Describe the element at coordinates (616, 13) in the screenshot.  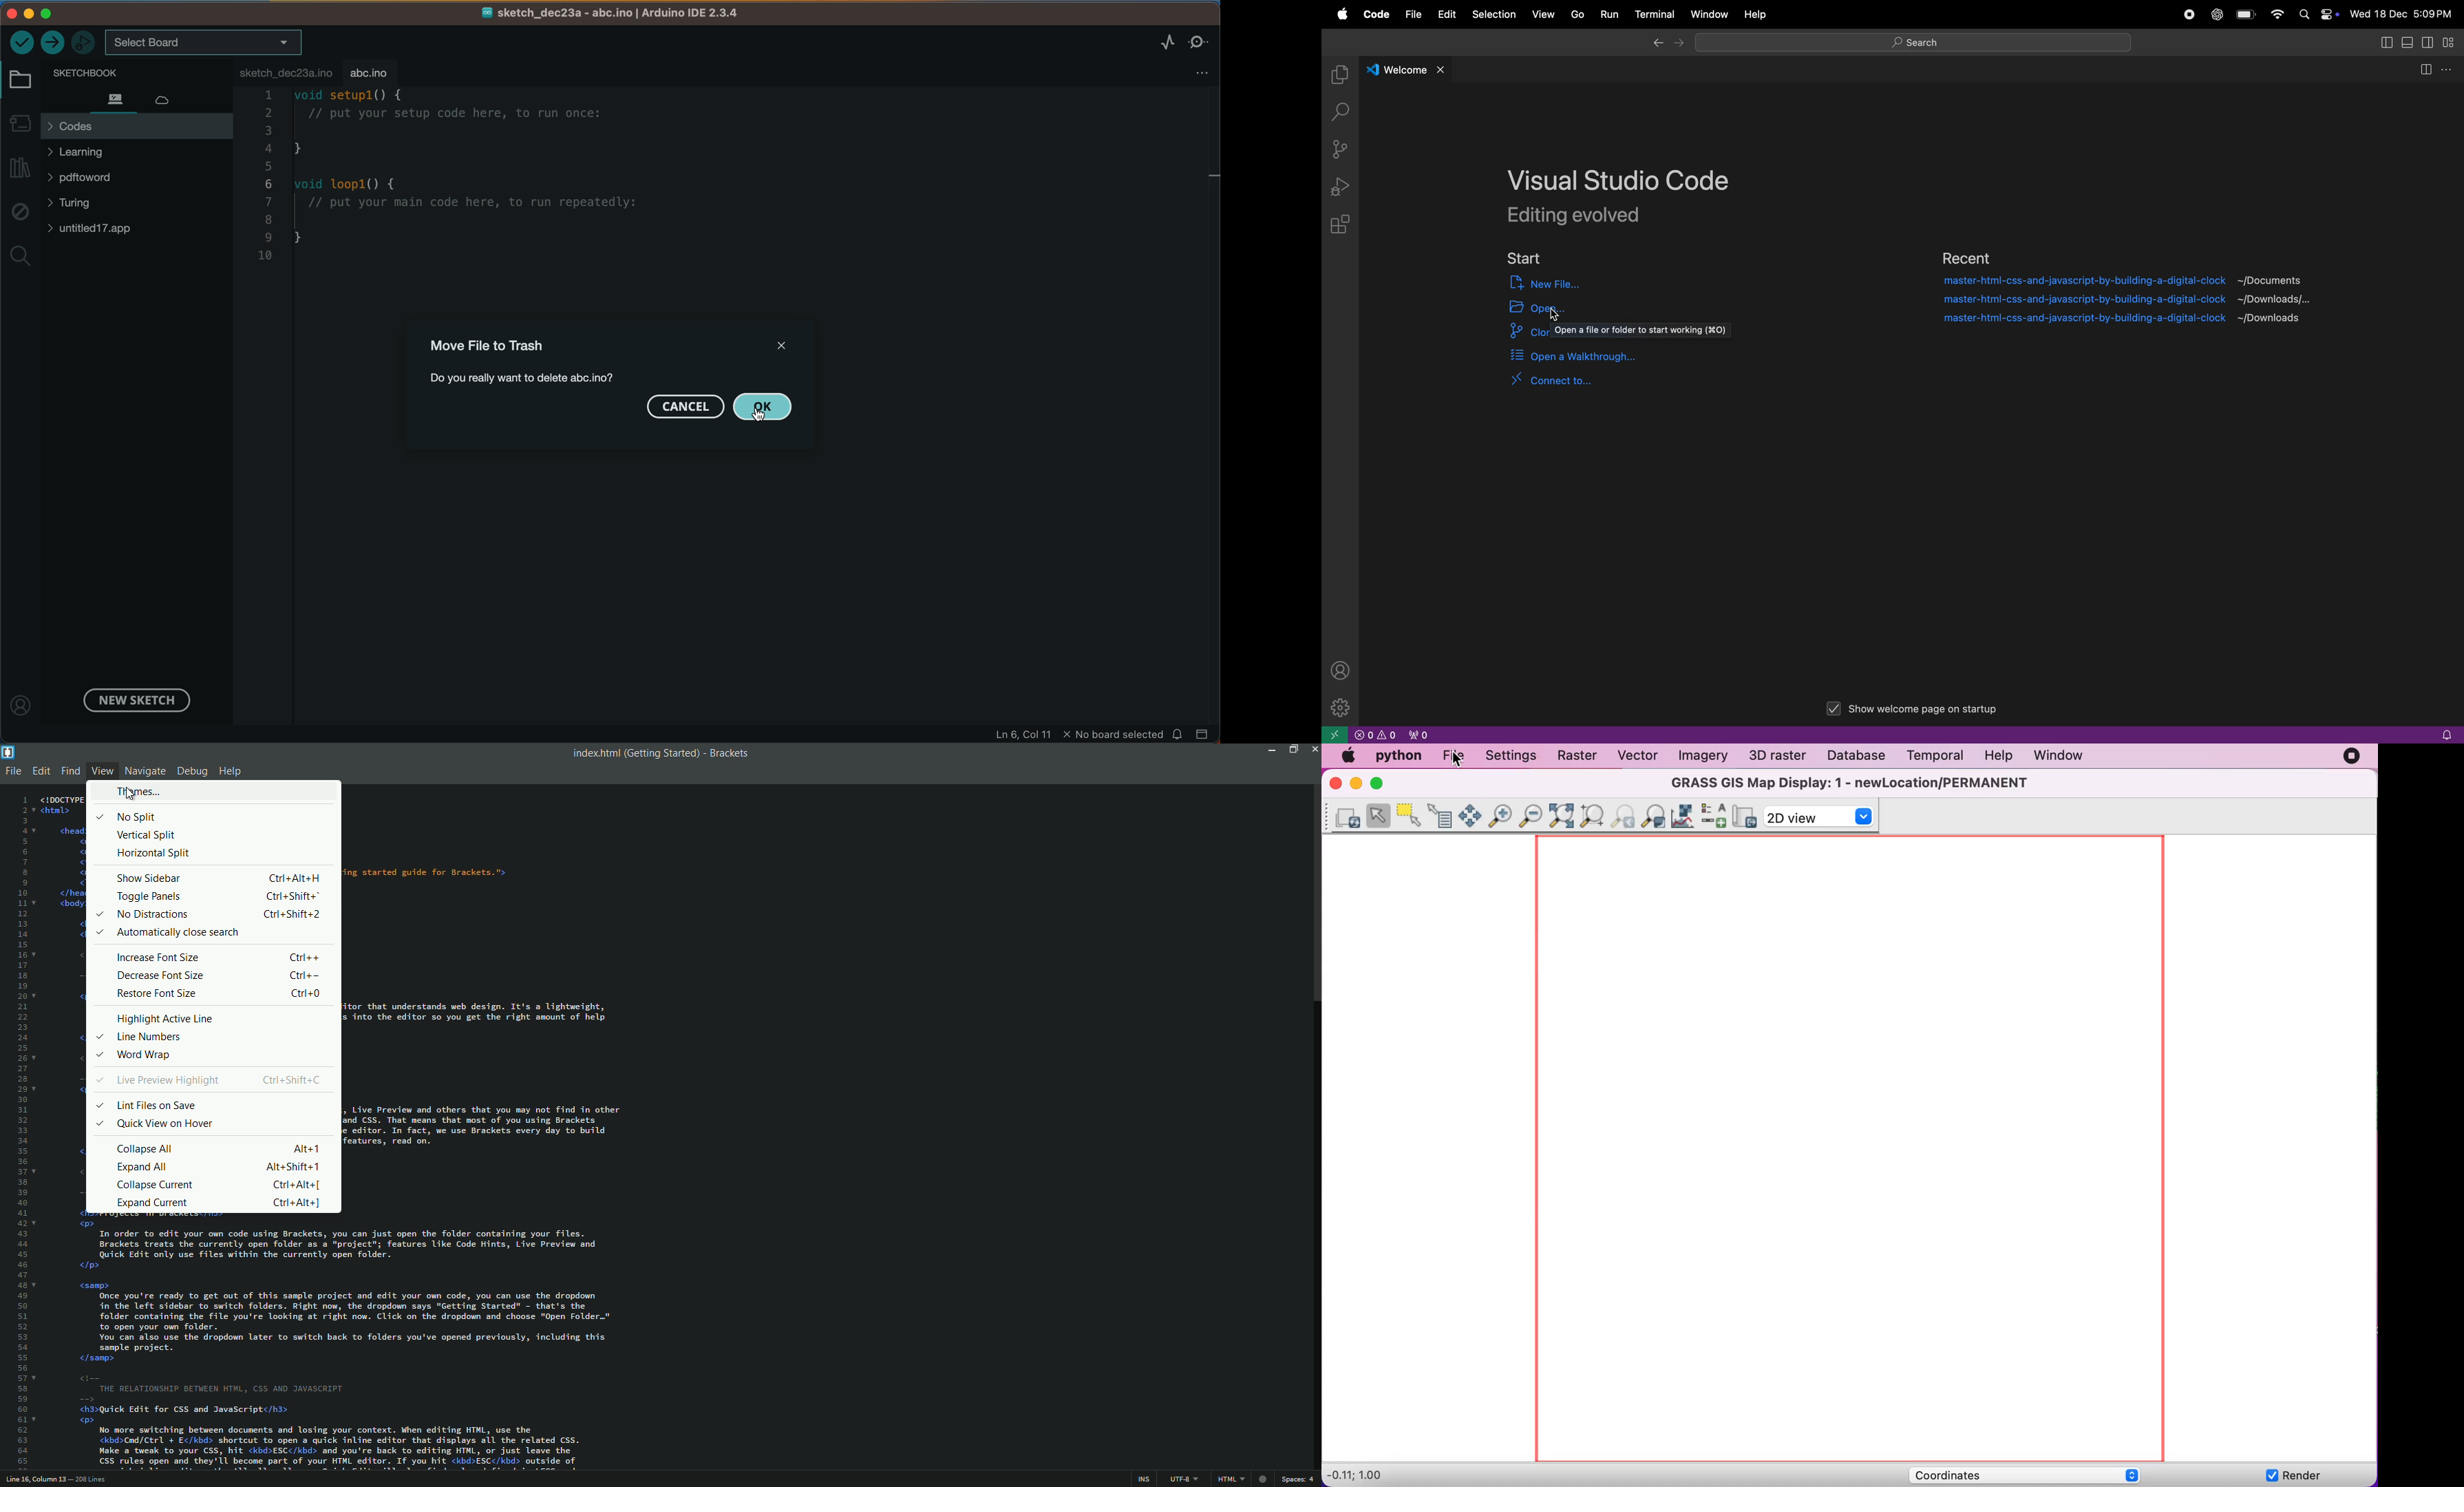
I see `file name` at that location.